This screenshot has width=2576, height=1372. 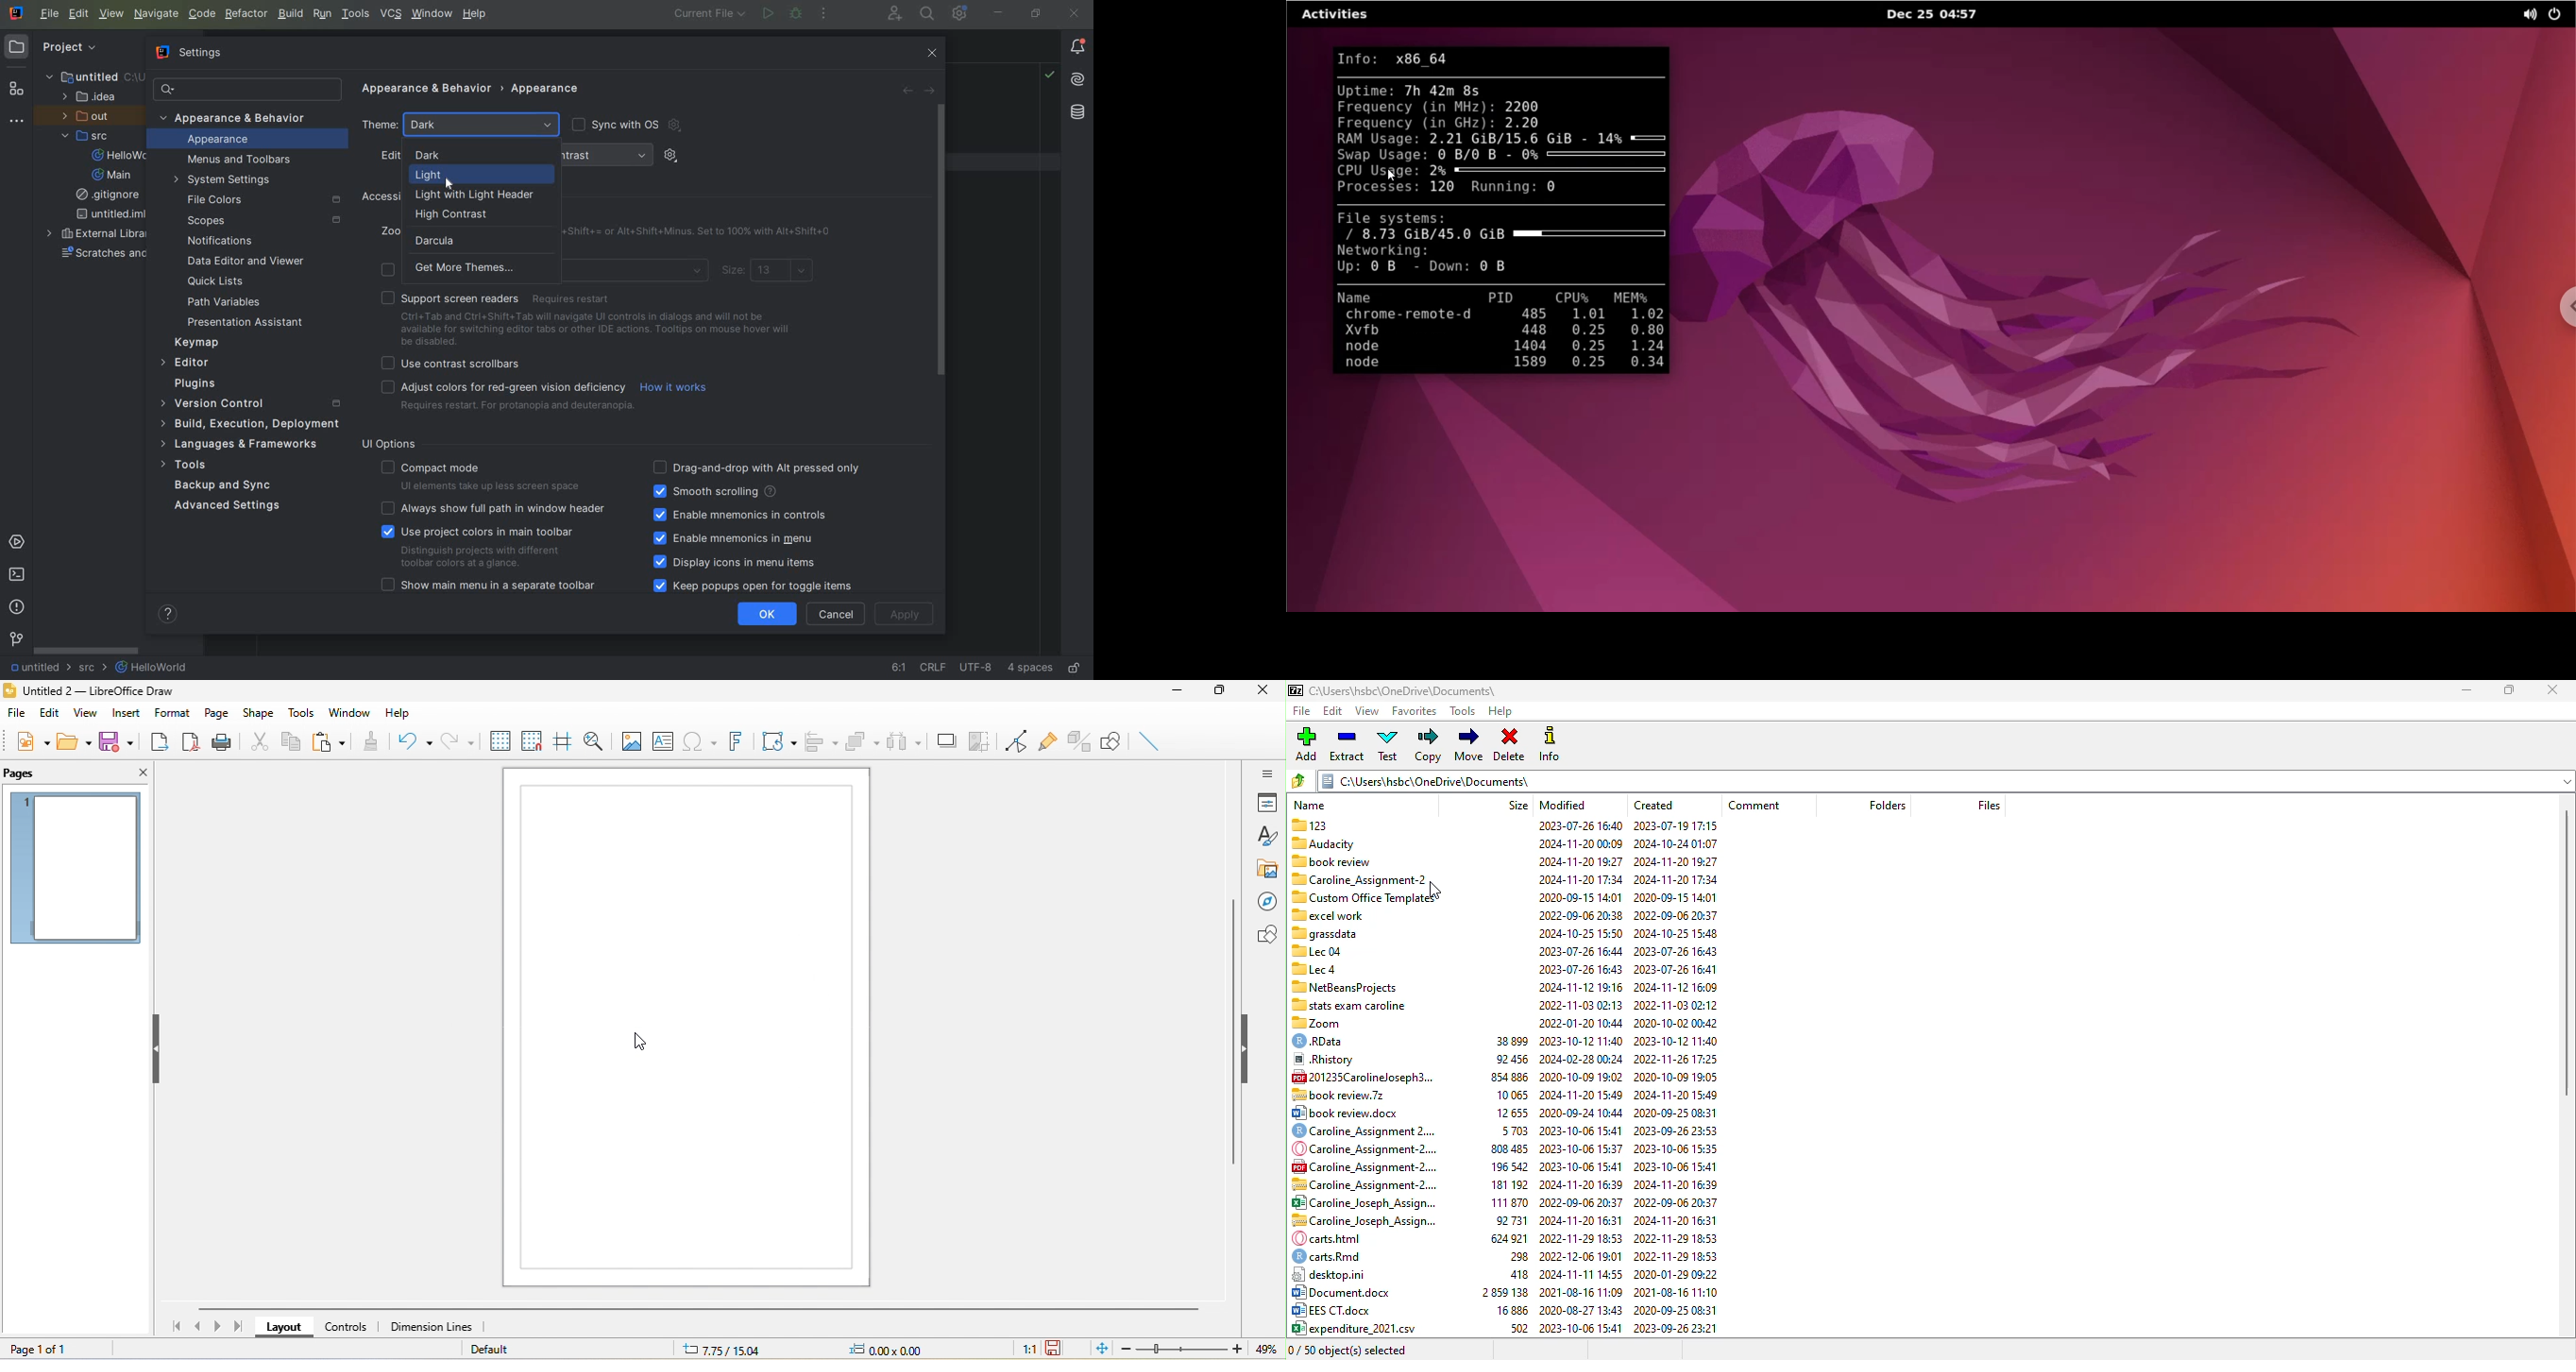 I want to click on 2024-10-24 01:07, so click(x=1679, y=842).